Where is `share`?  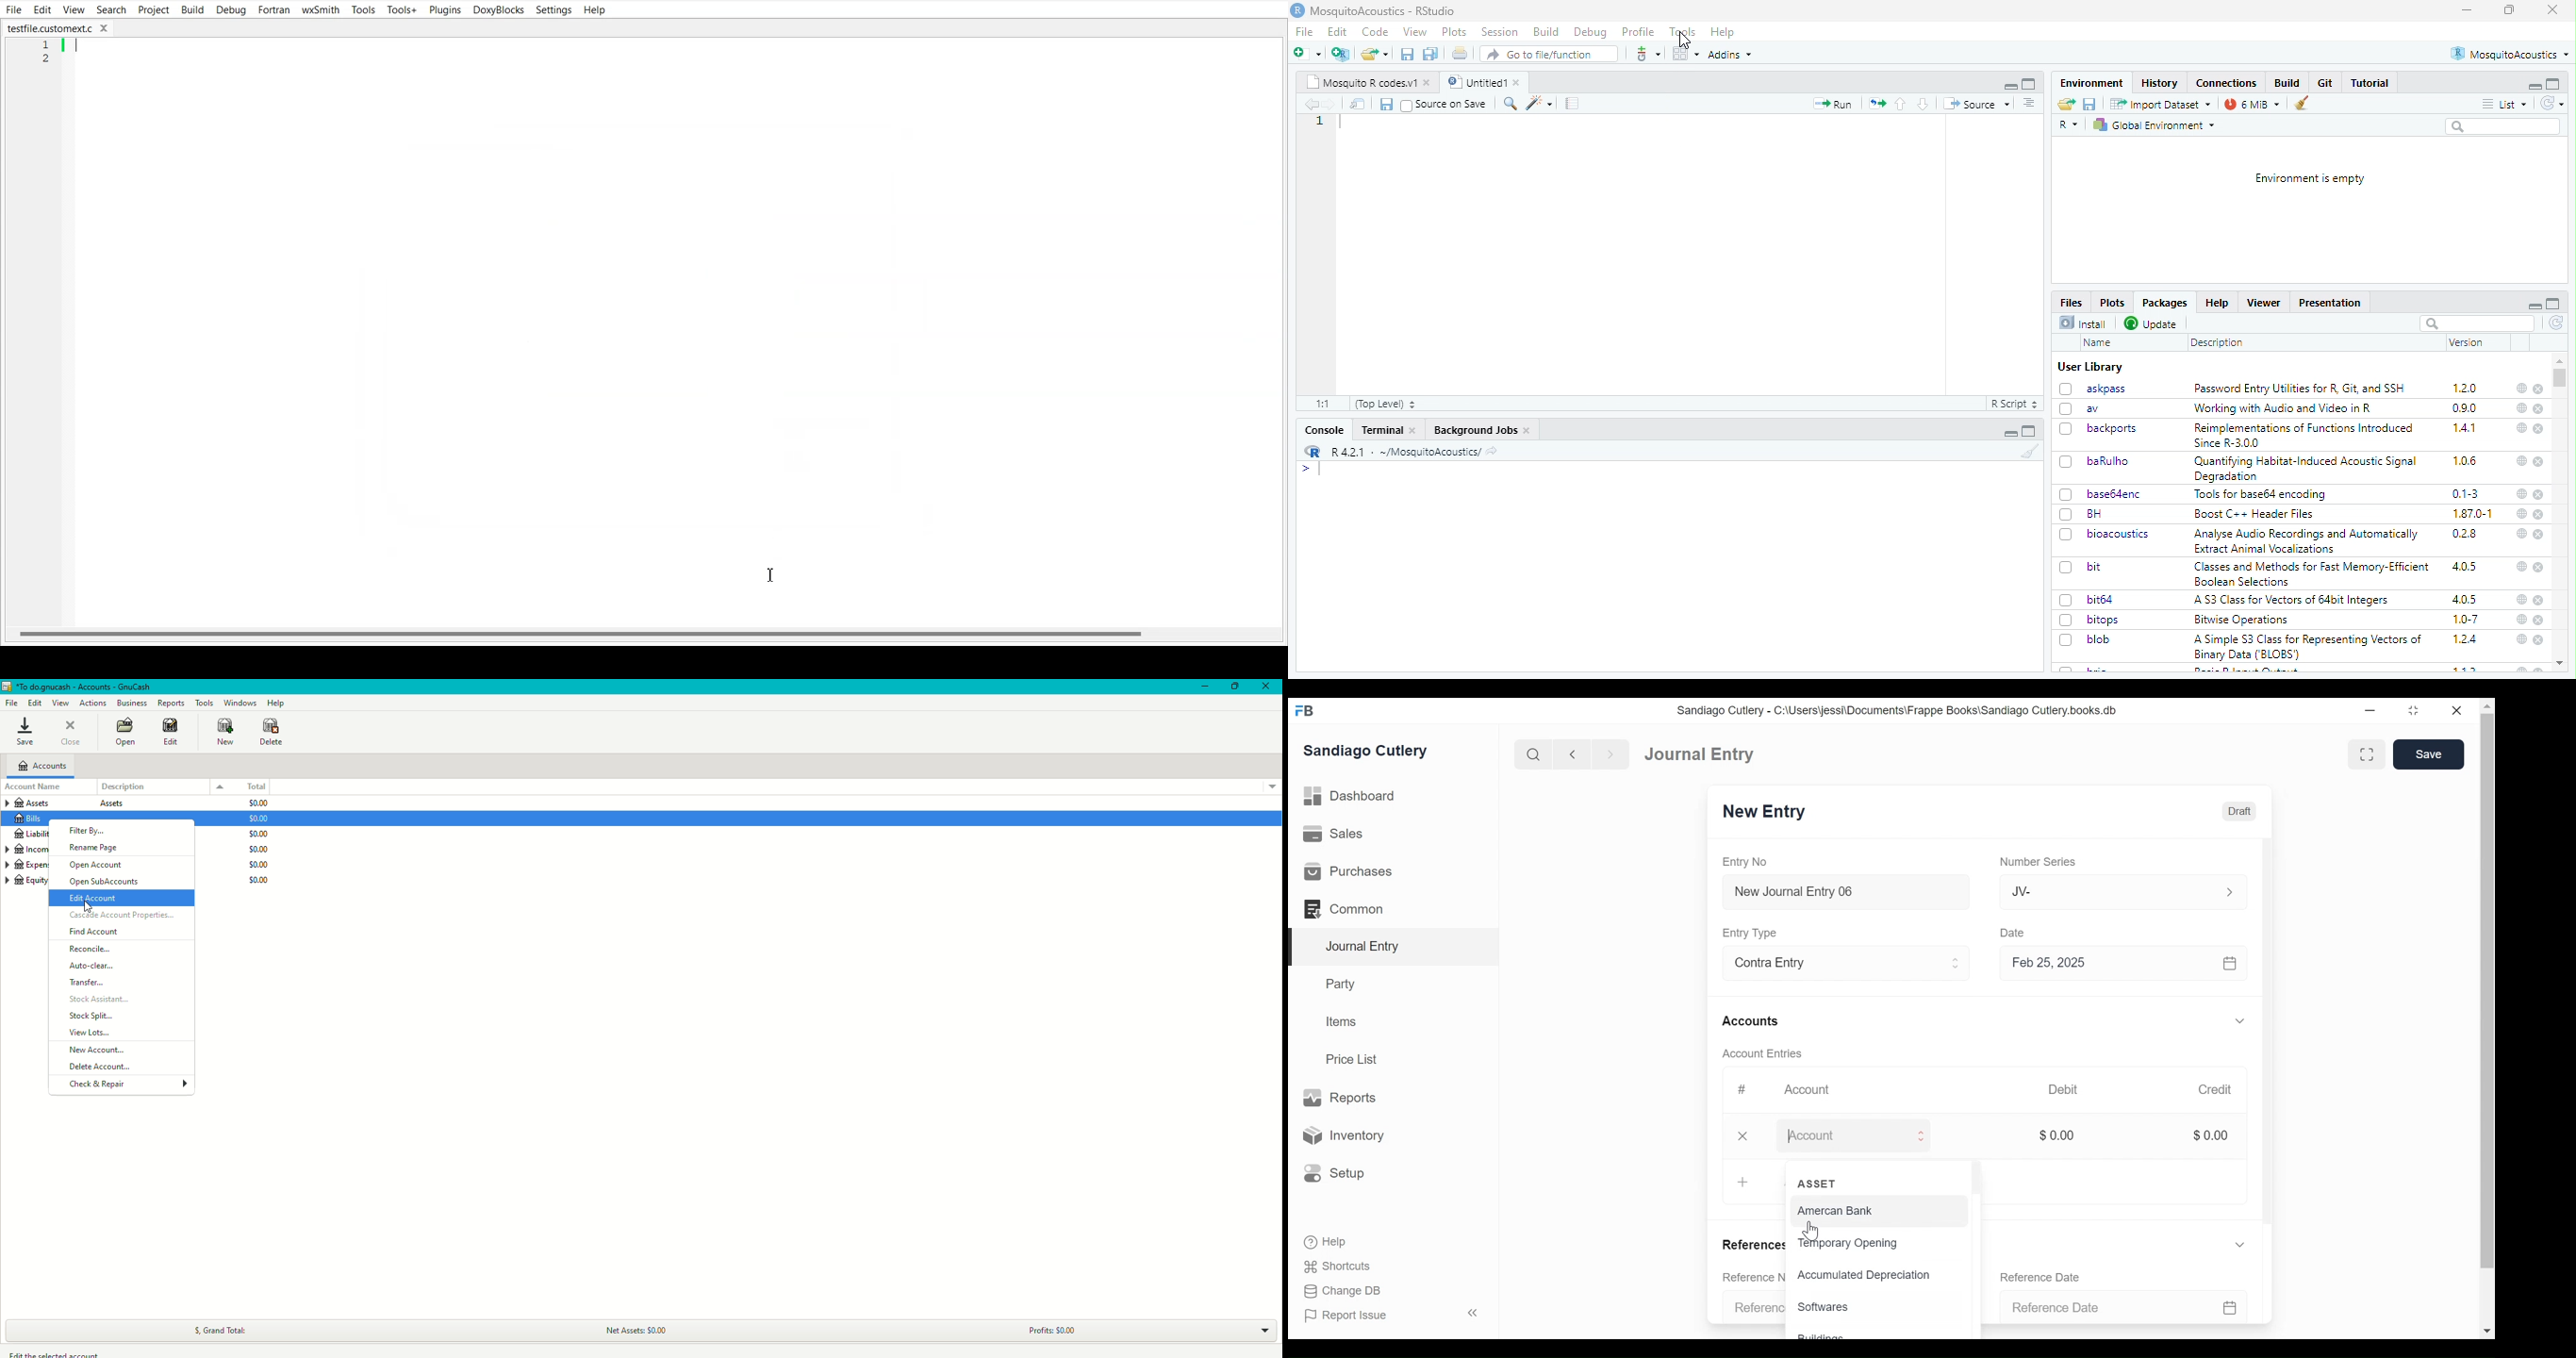 share is located at coordinates (2067, 104).